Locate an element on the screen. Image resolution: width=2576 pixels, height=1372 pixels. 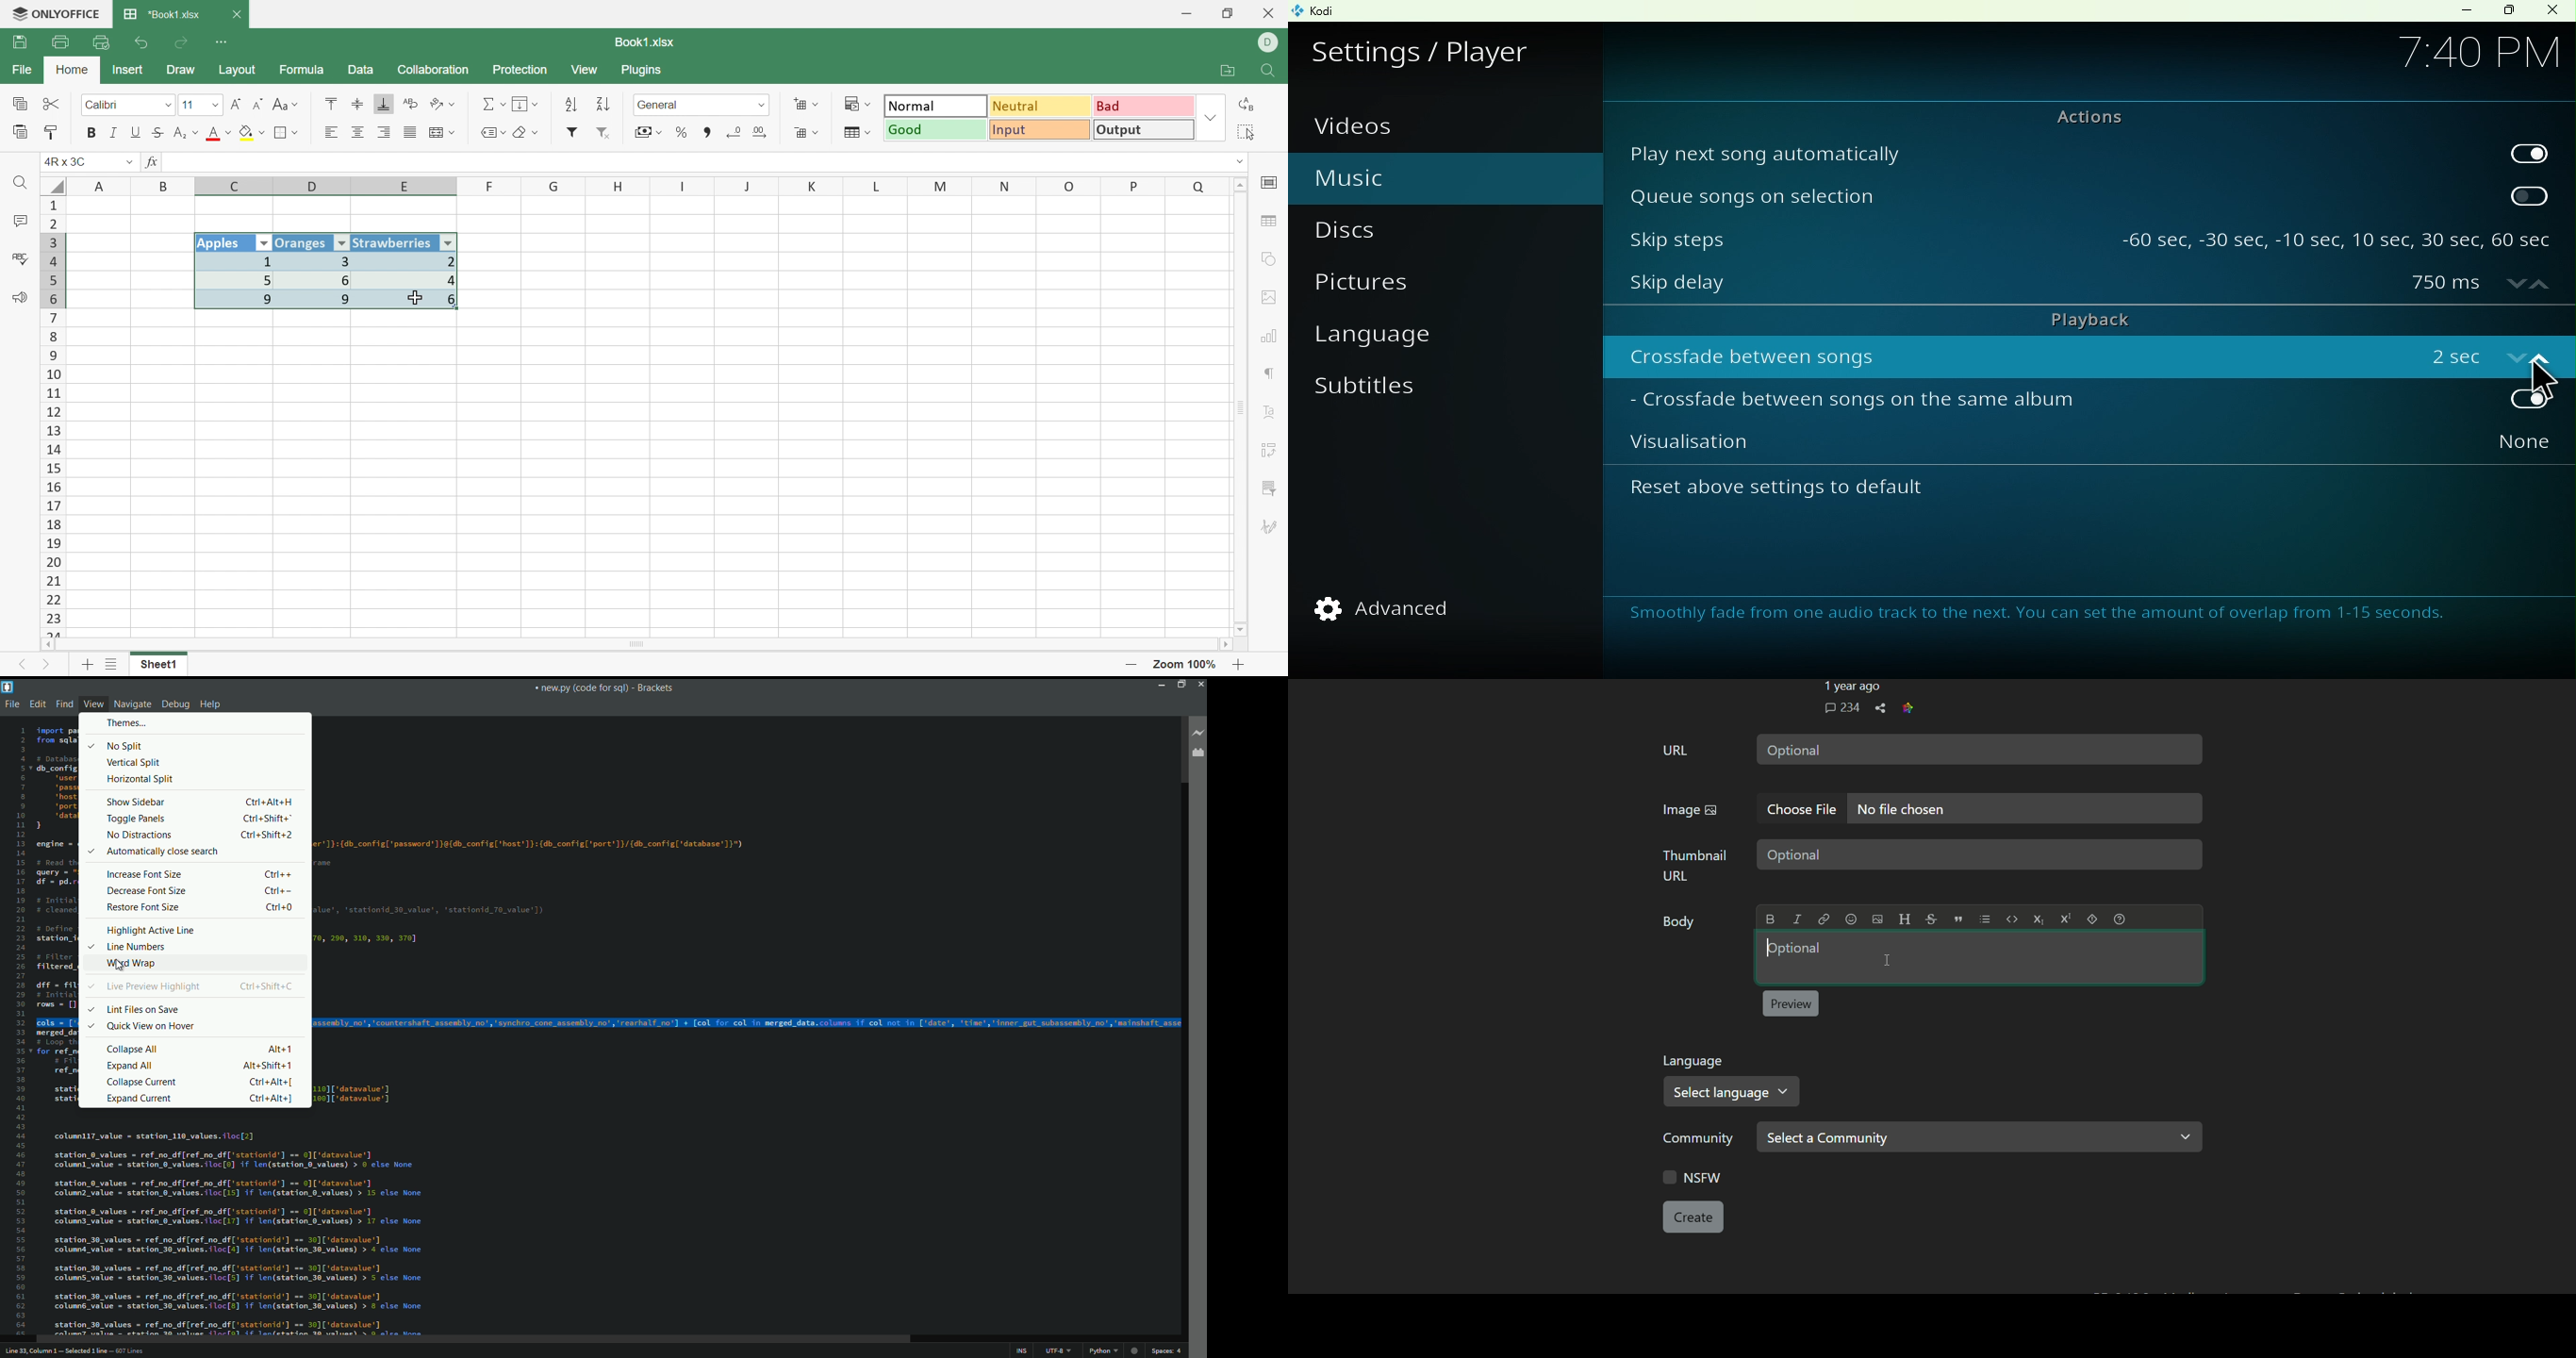
Autofilter is located at coordinates (449, 242).